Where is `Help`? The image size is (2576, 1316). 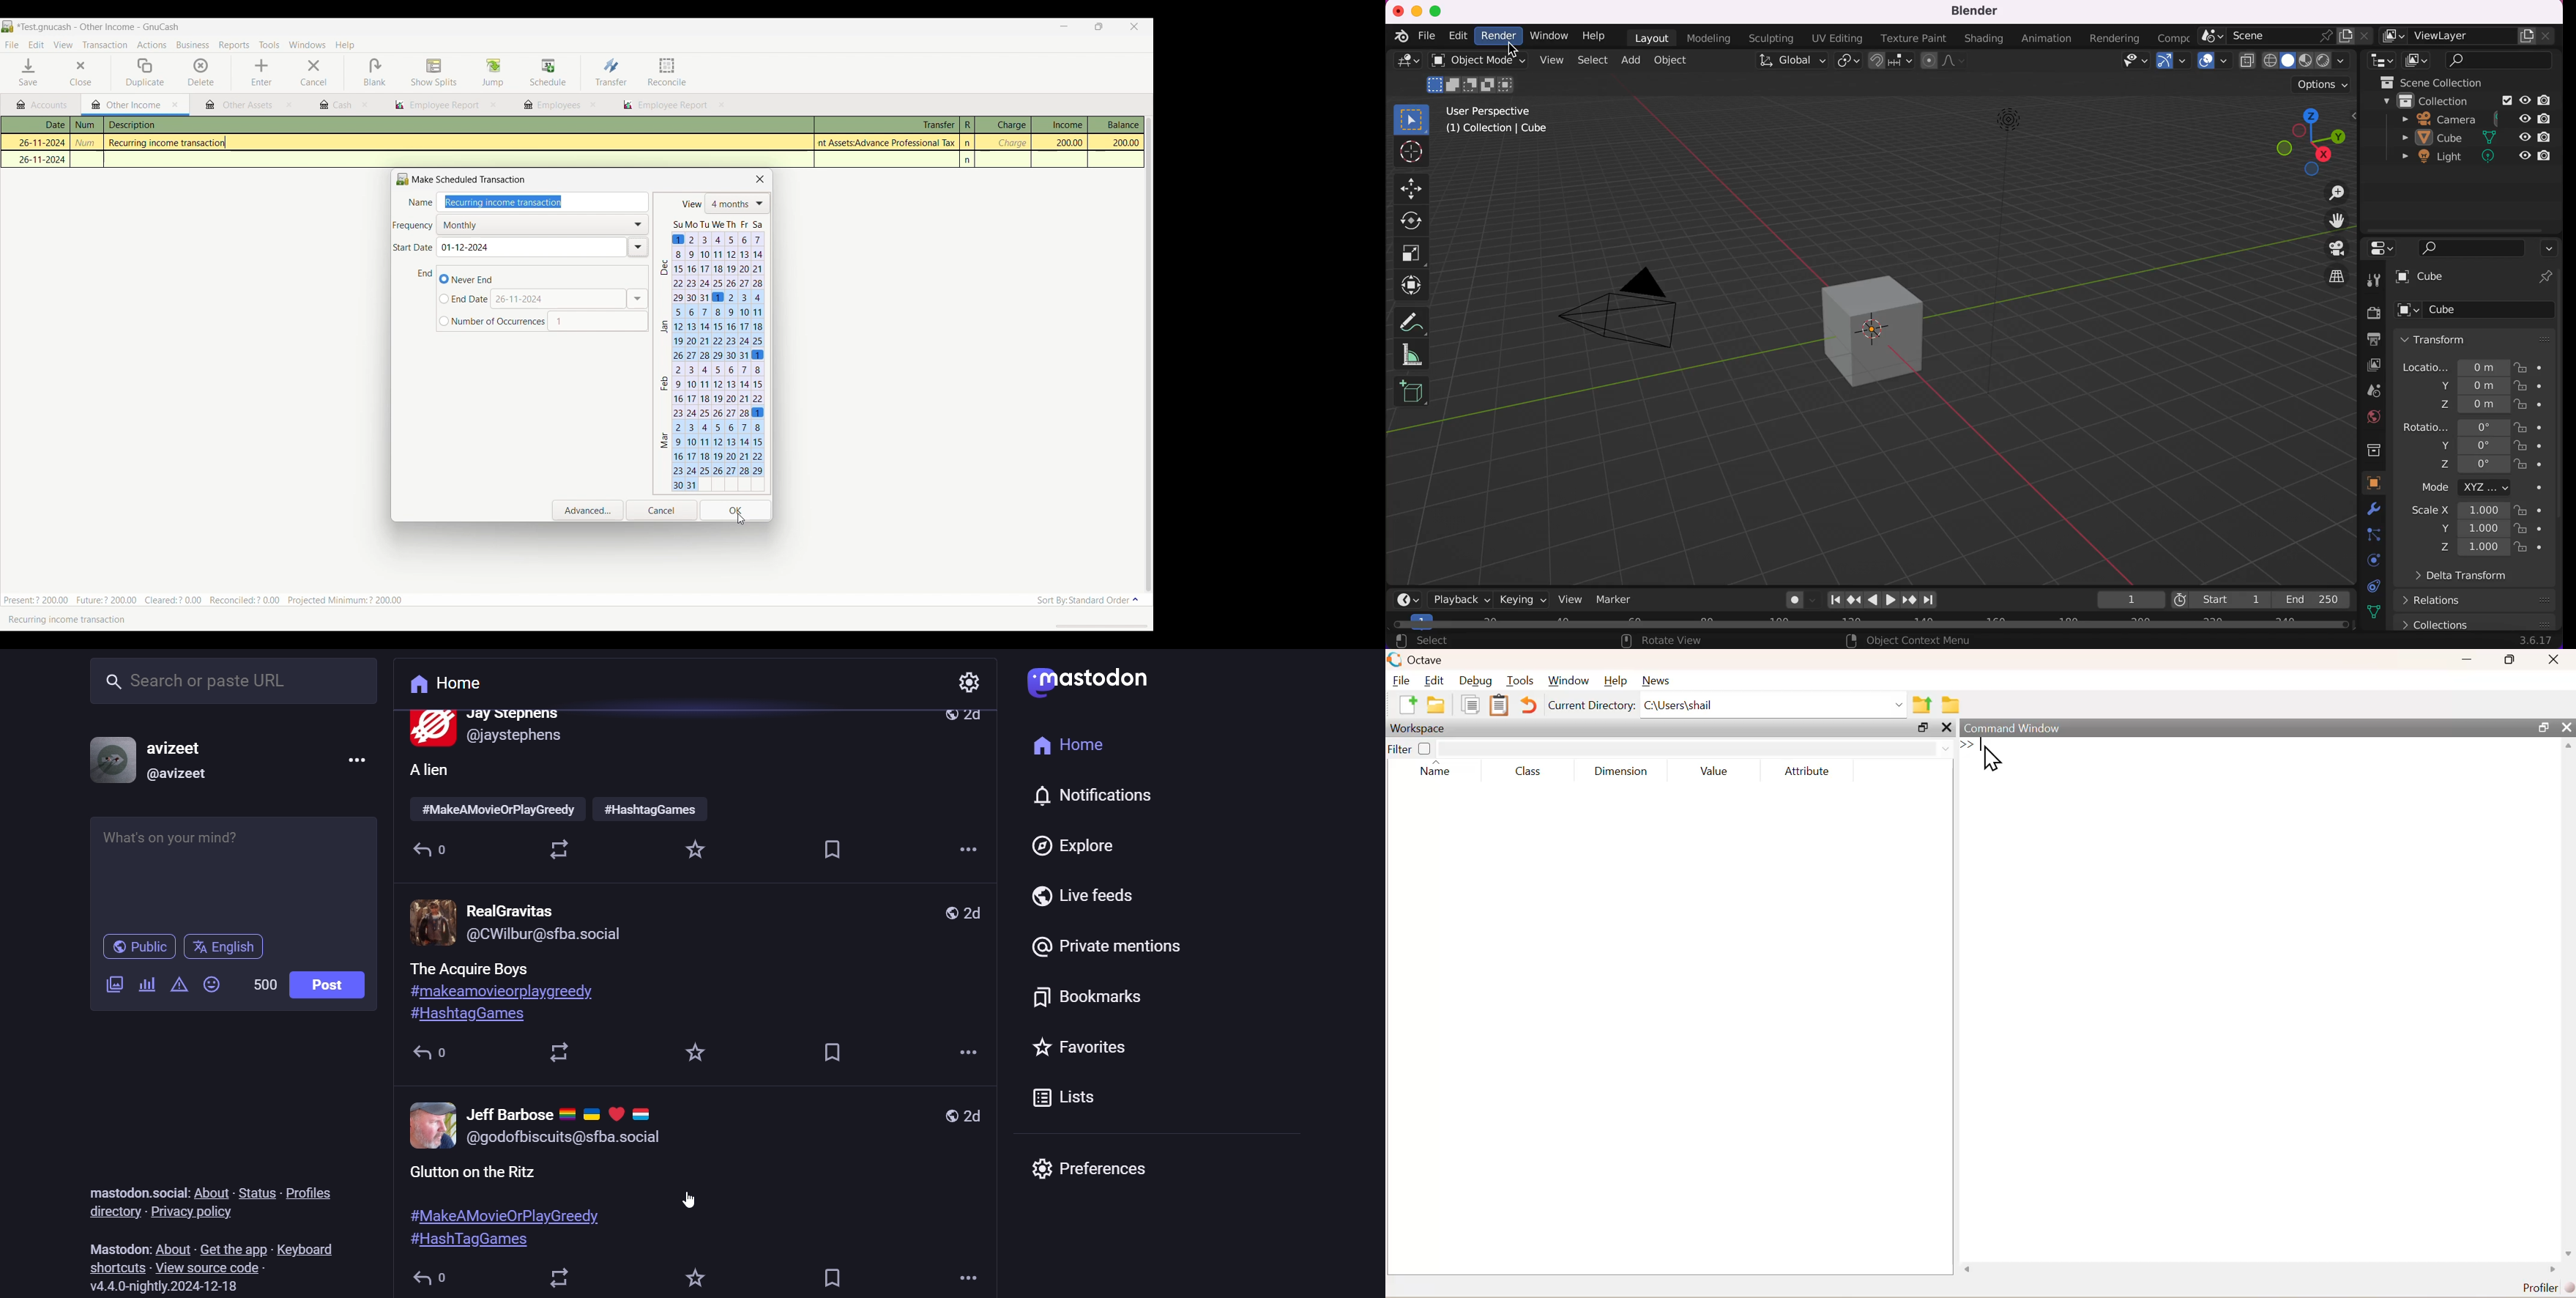
Help is located at coordinates (1617, 678).